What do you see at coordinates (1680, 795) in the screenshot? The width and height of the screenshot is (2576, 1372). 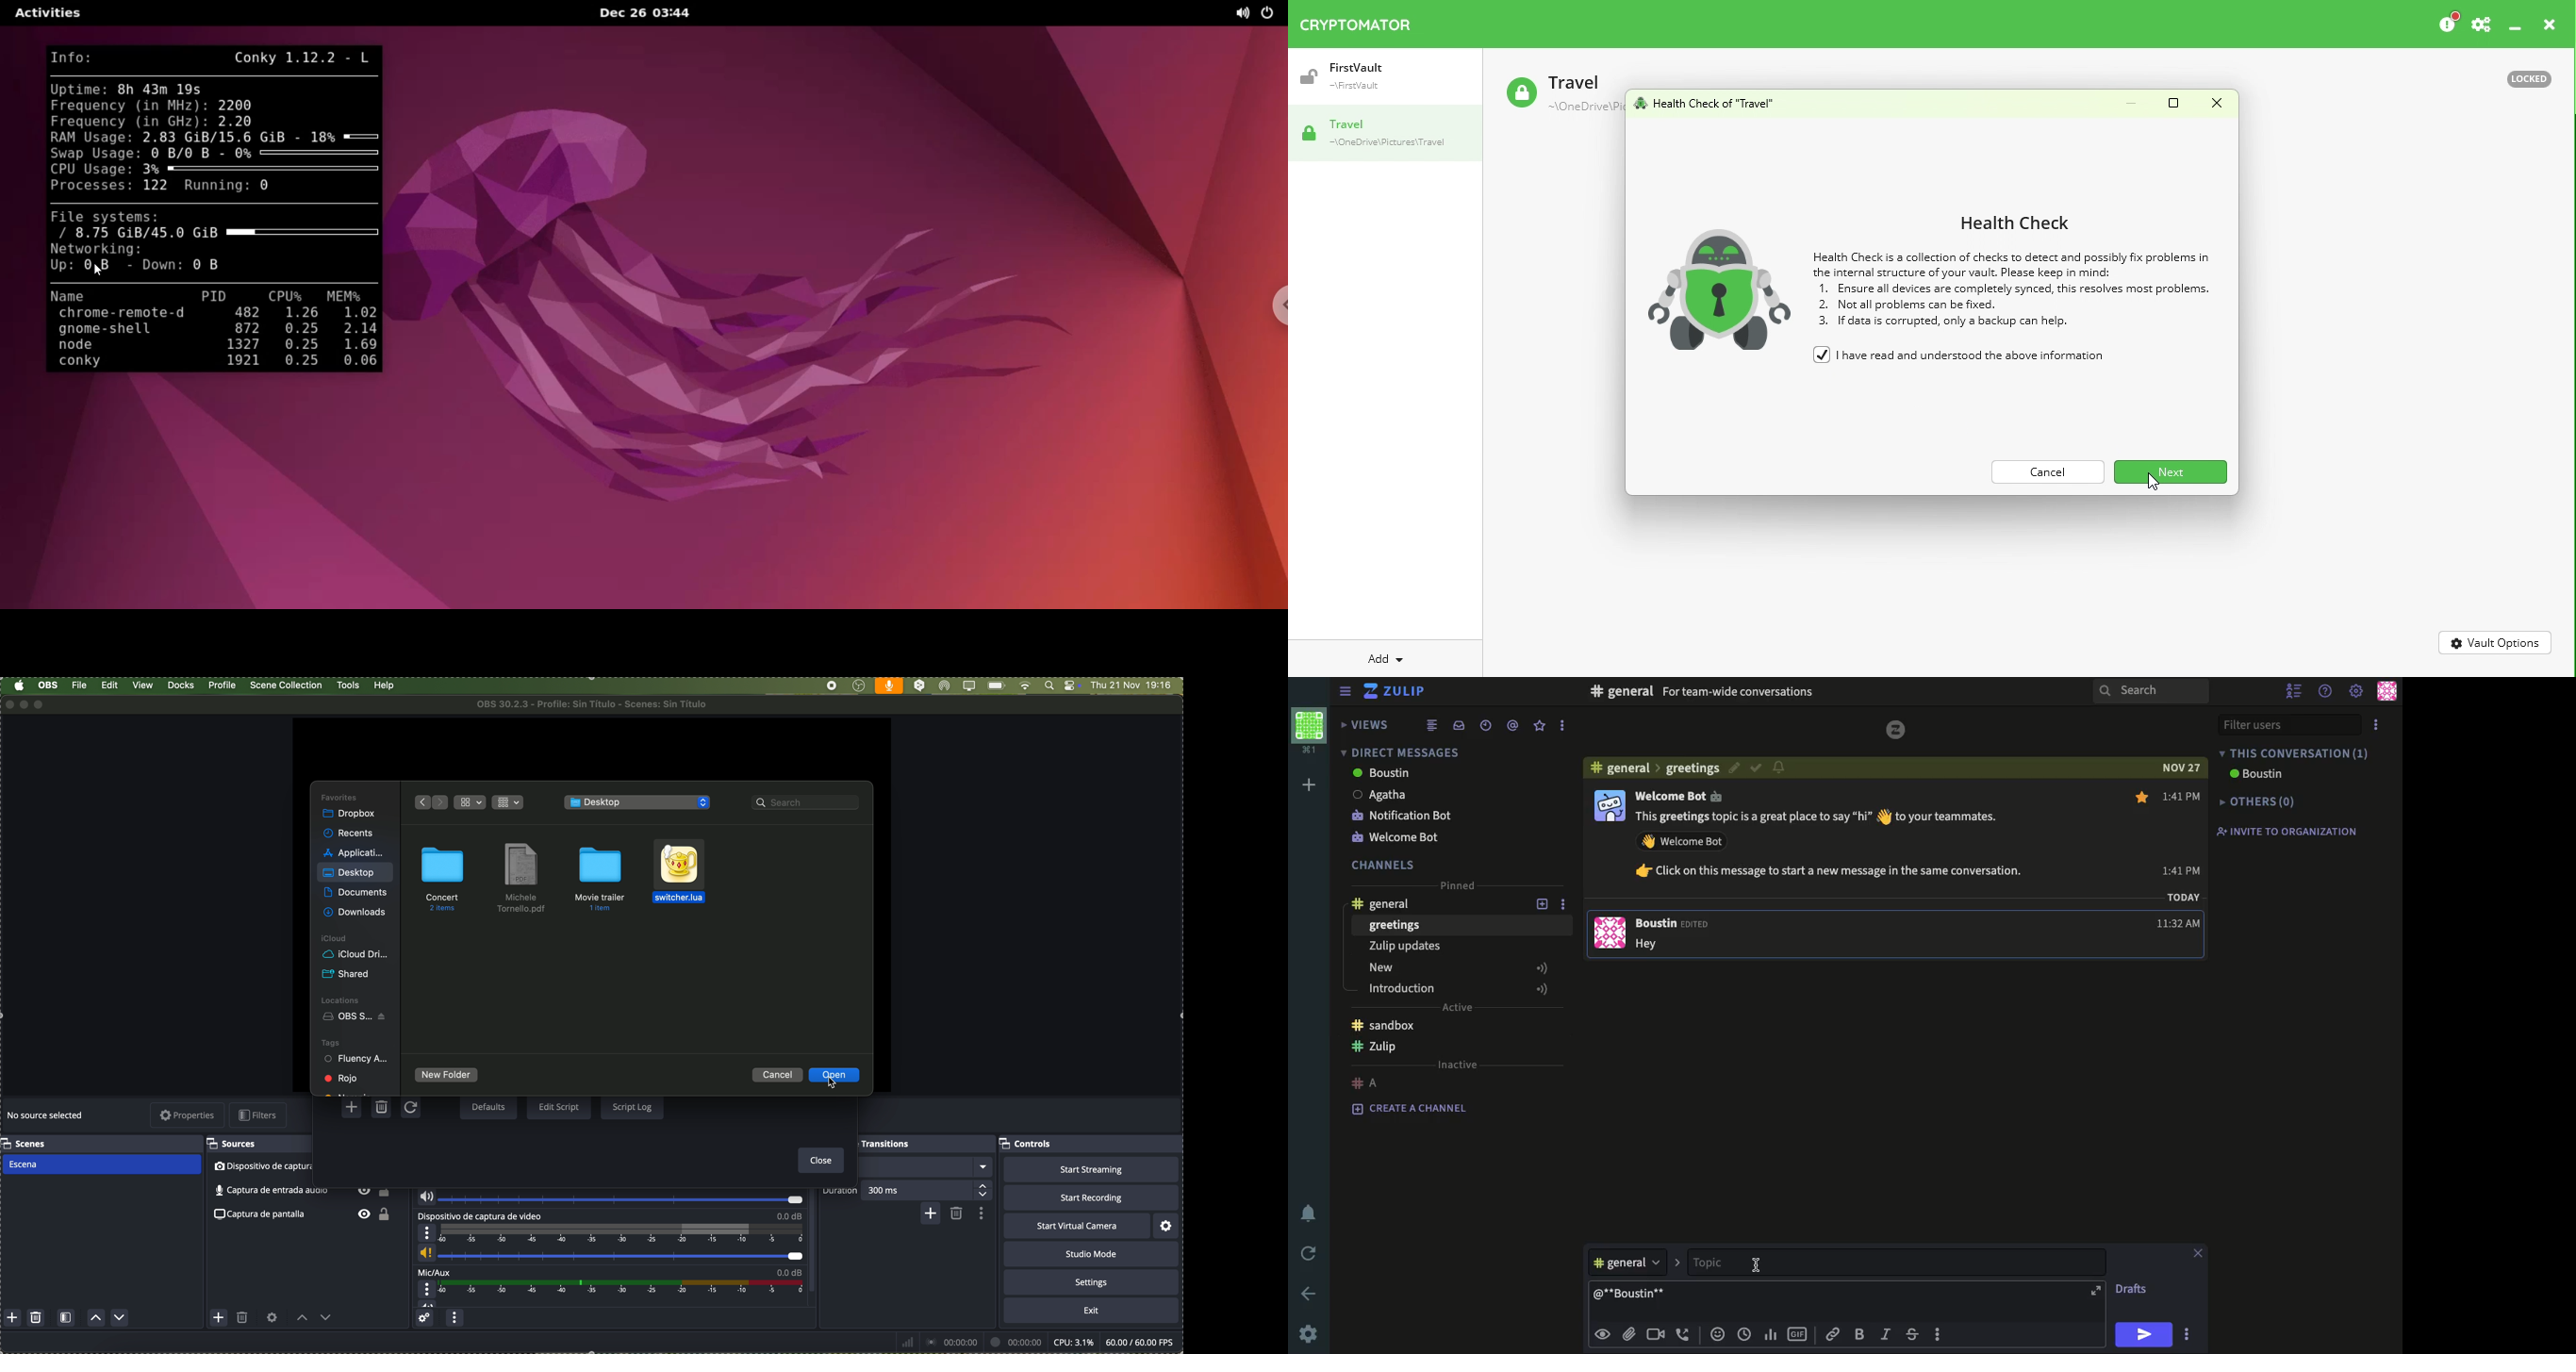 I see `Welcome Bot` at bounding box center [1680, 795].